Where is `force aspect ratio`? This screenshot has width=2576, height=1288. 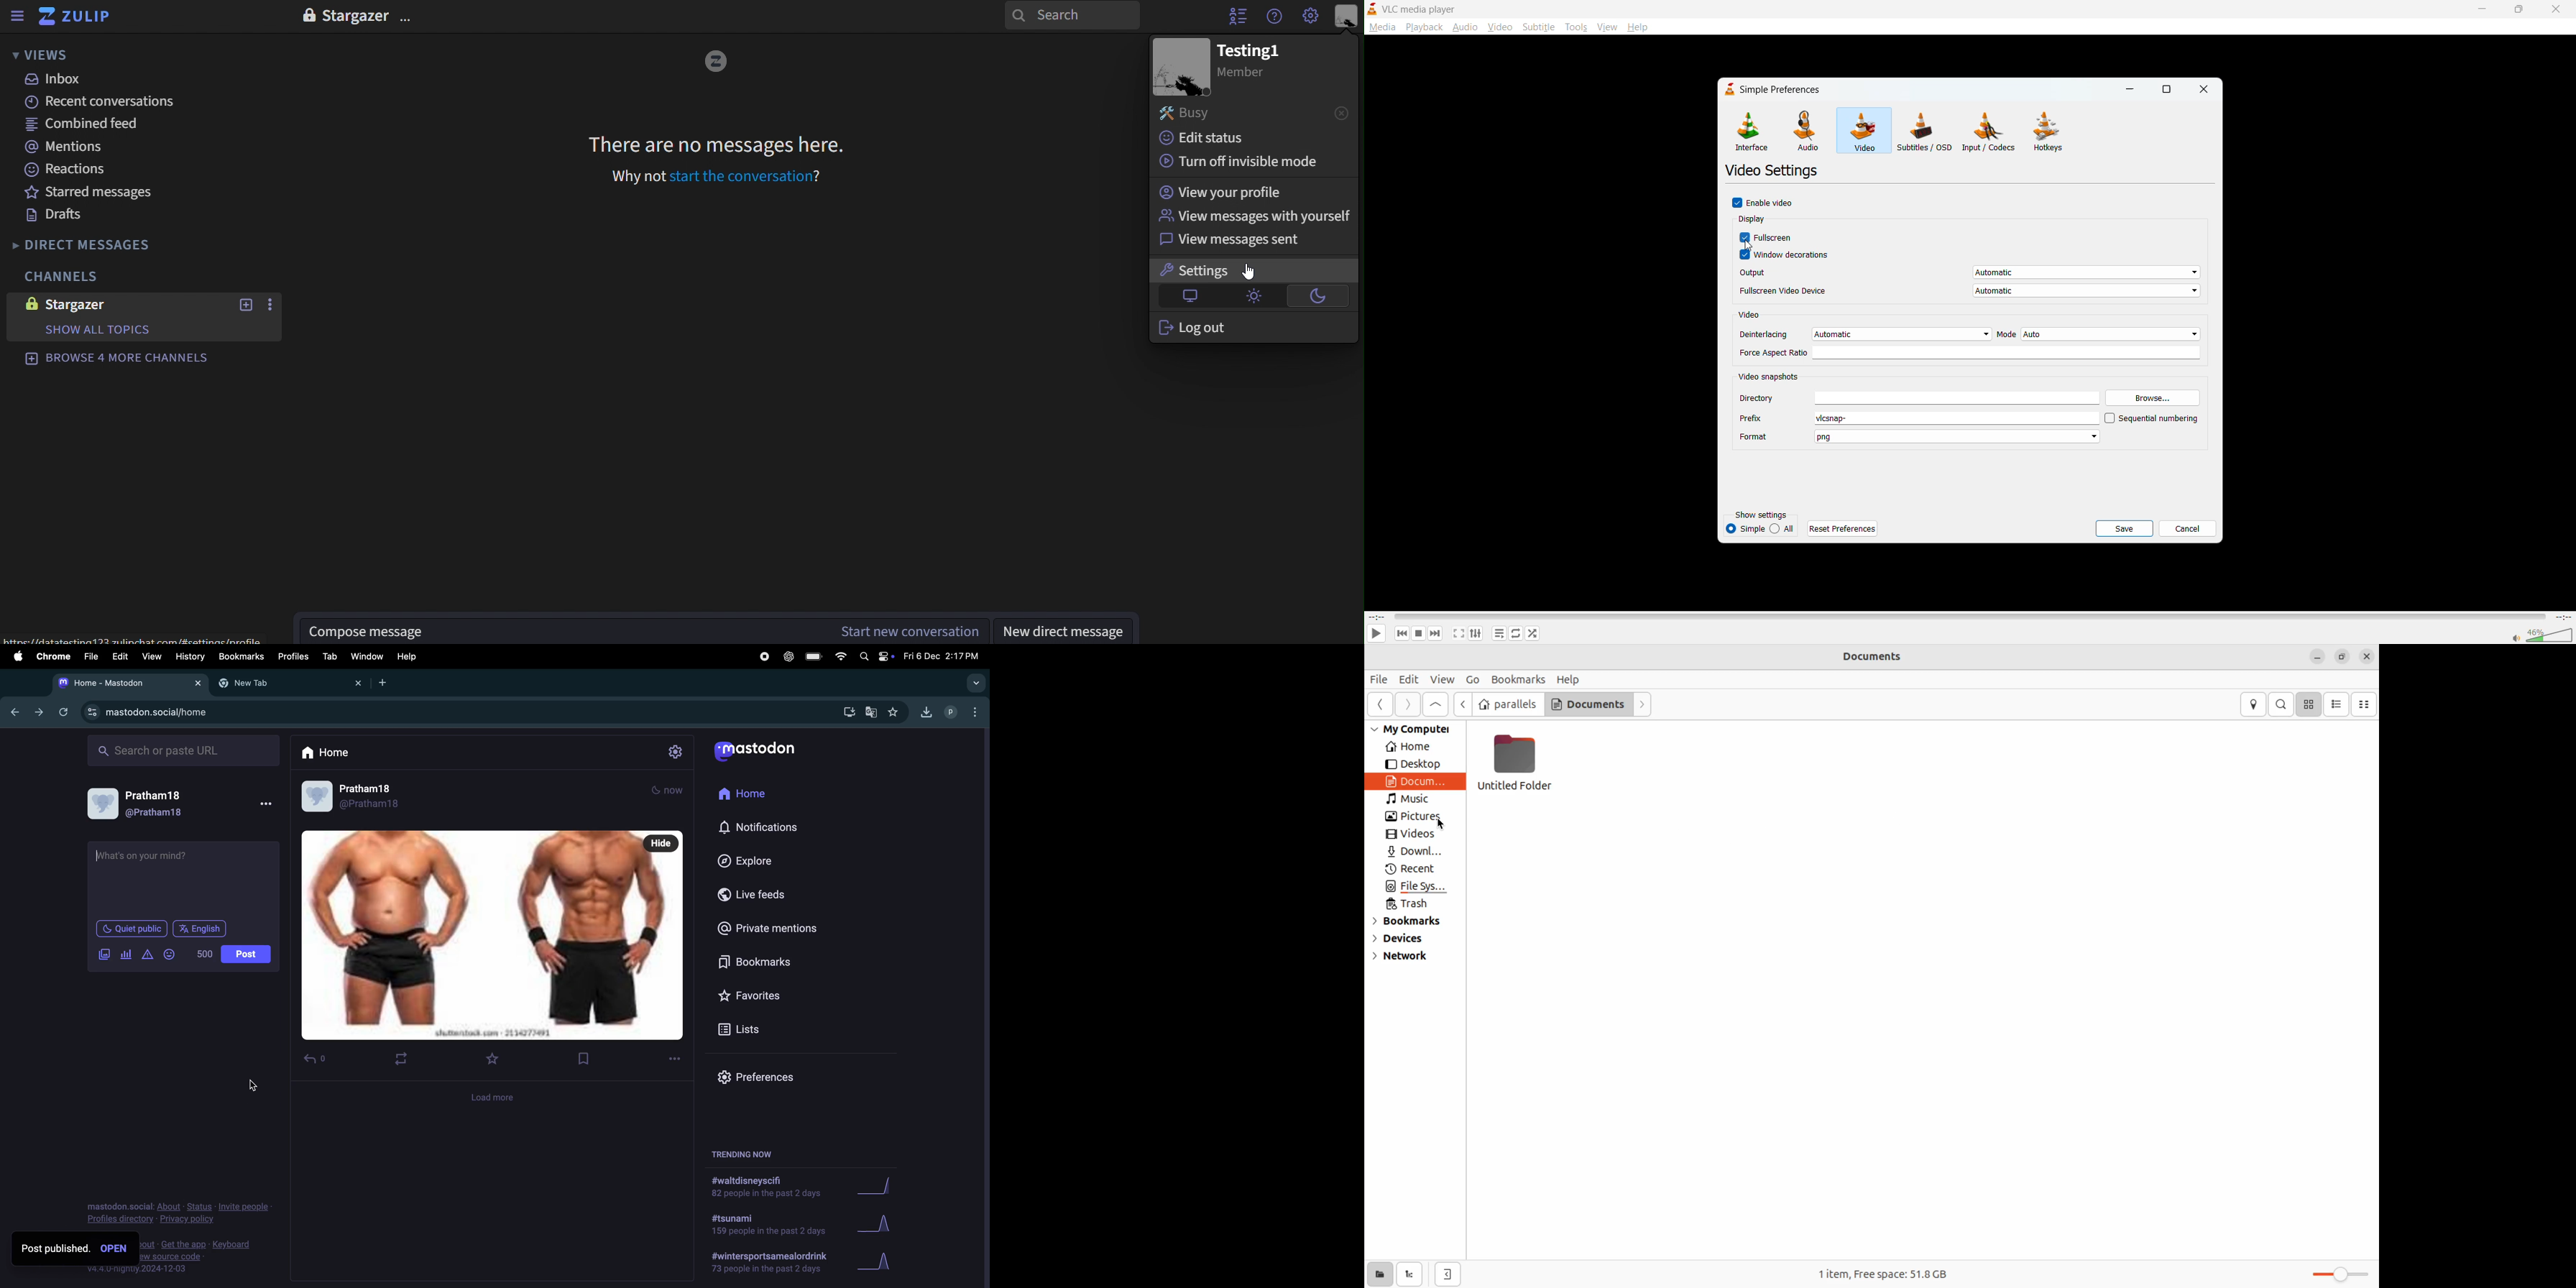
force aspect ratio is located at coordinates (1972, 353).